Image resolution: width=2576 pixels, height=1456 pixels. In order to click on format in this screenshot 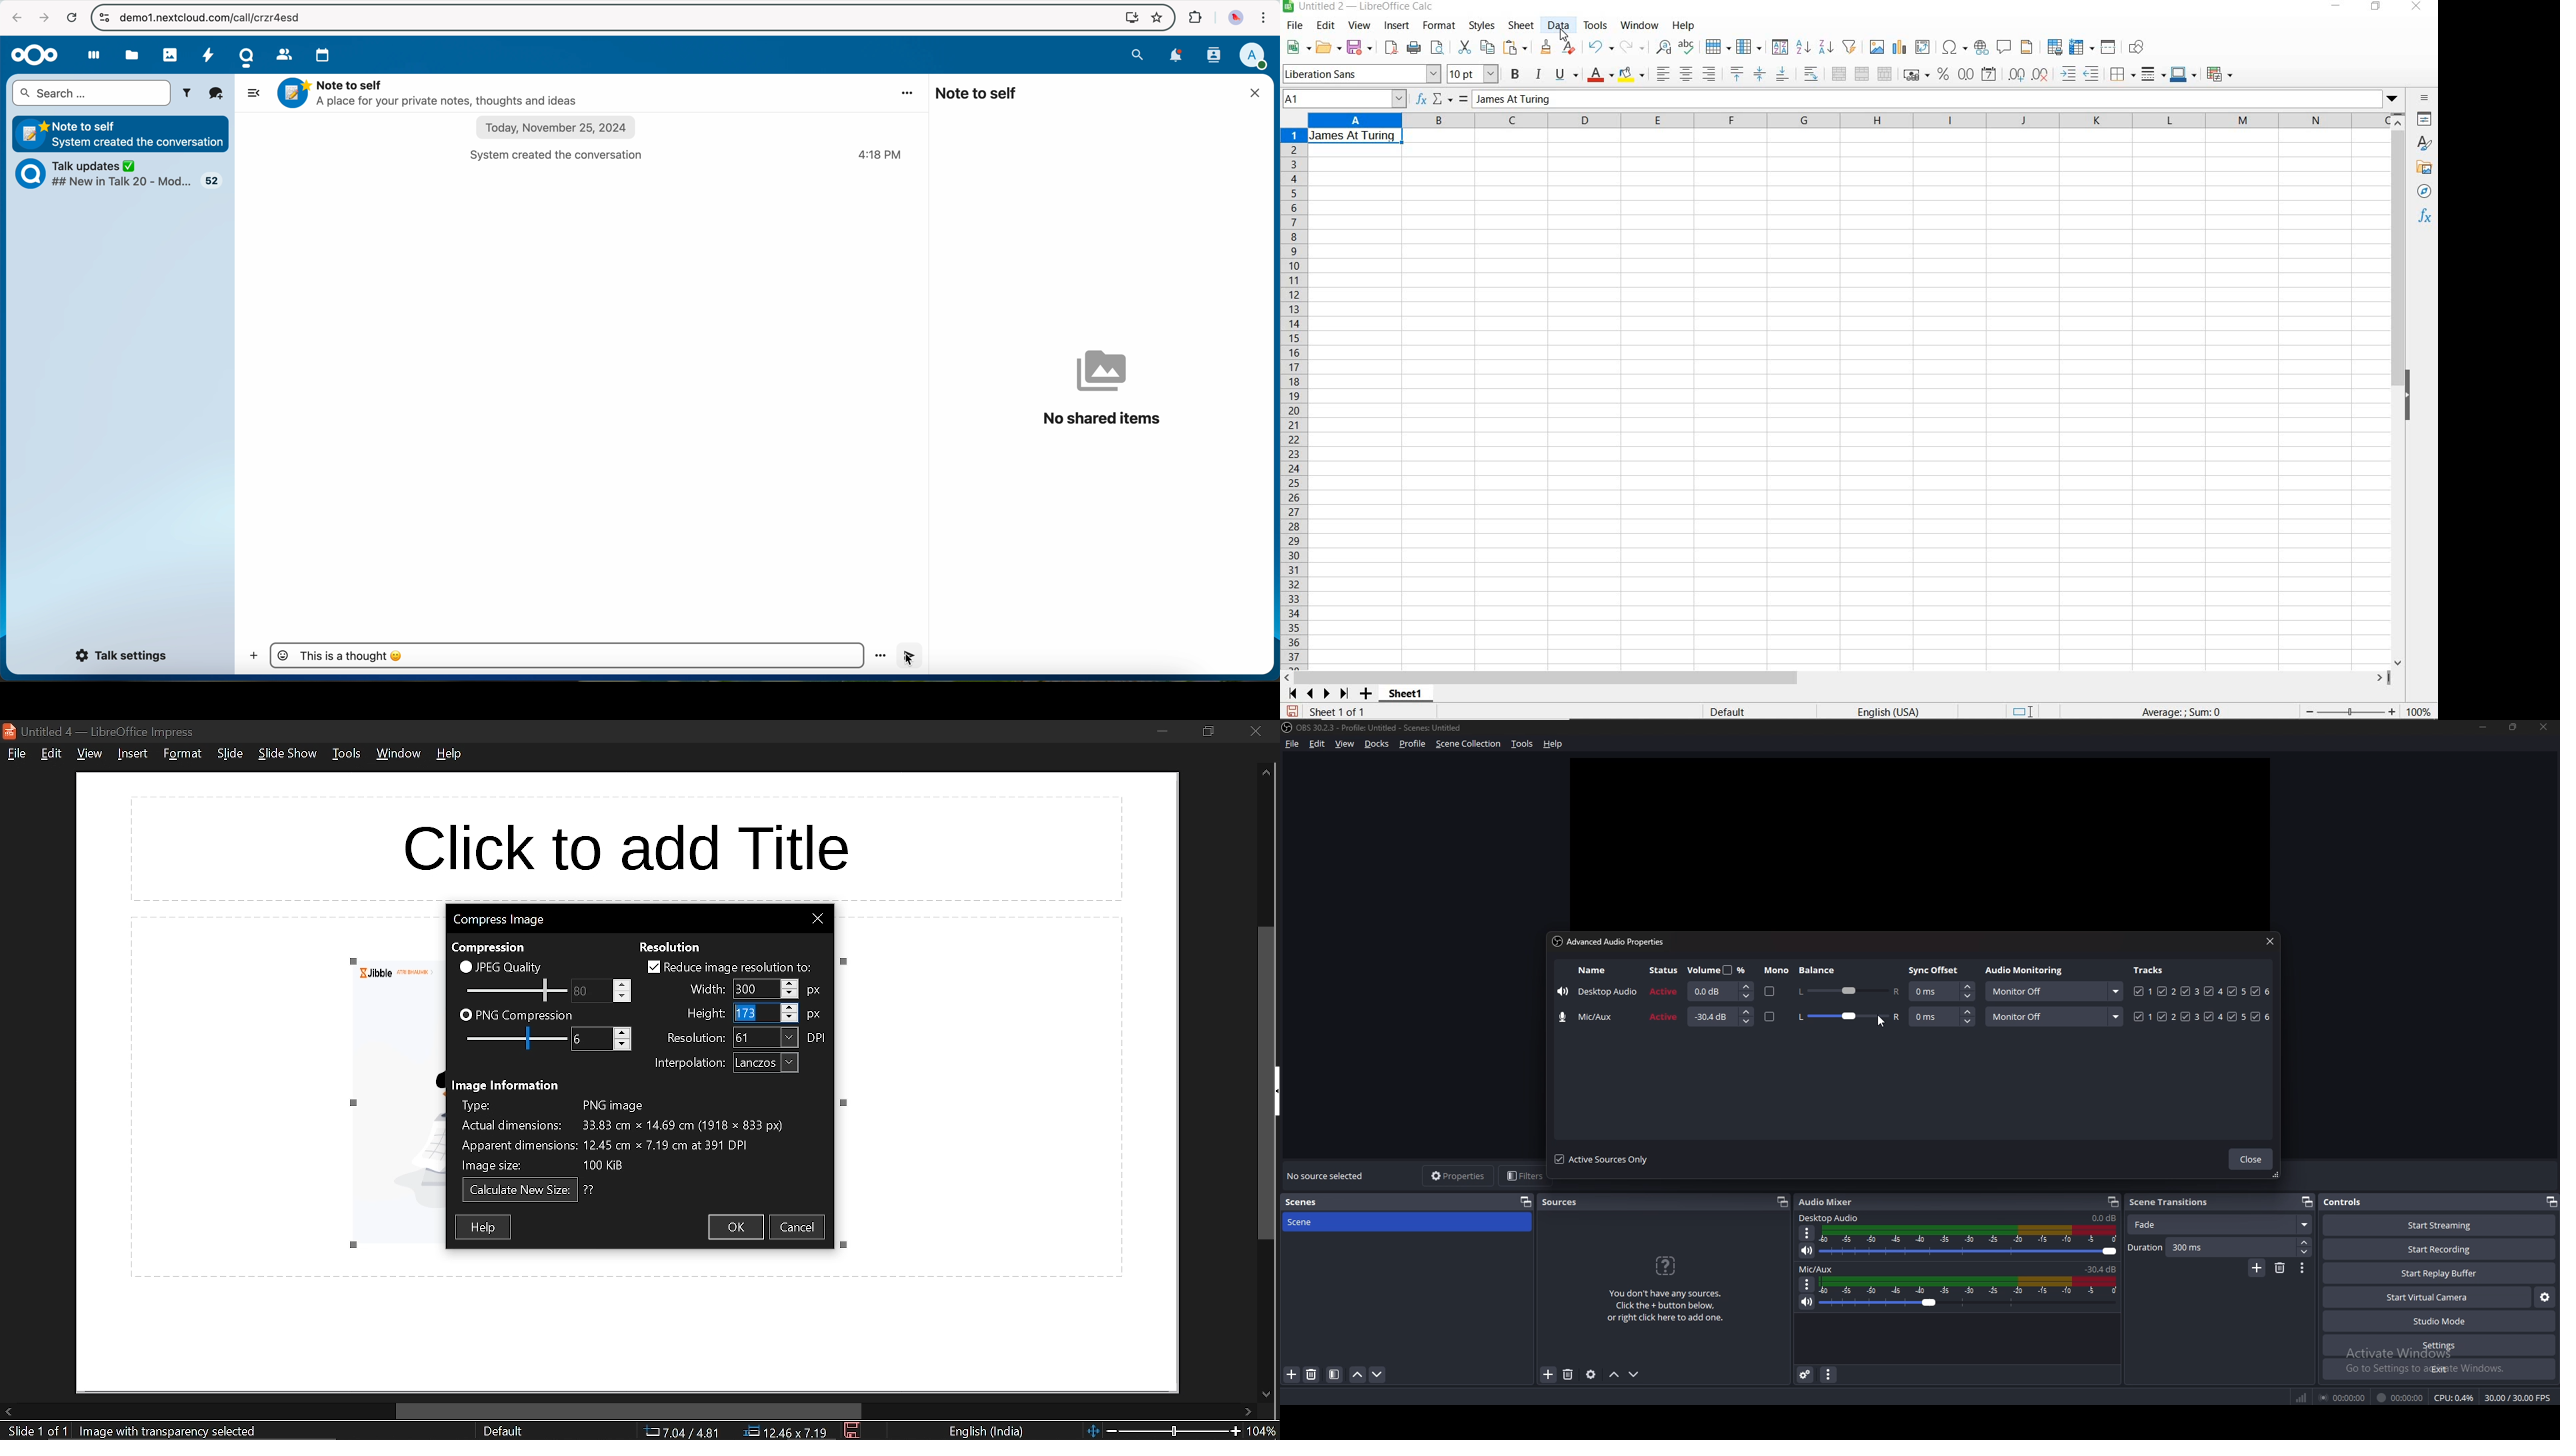, I will do `click(182, 754)`.